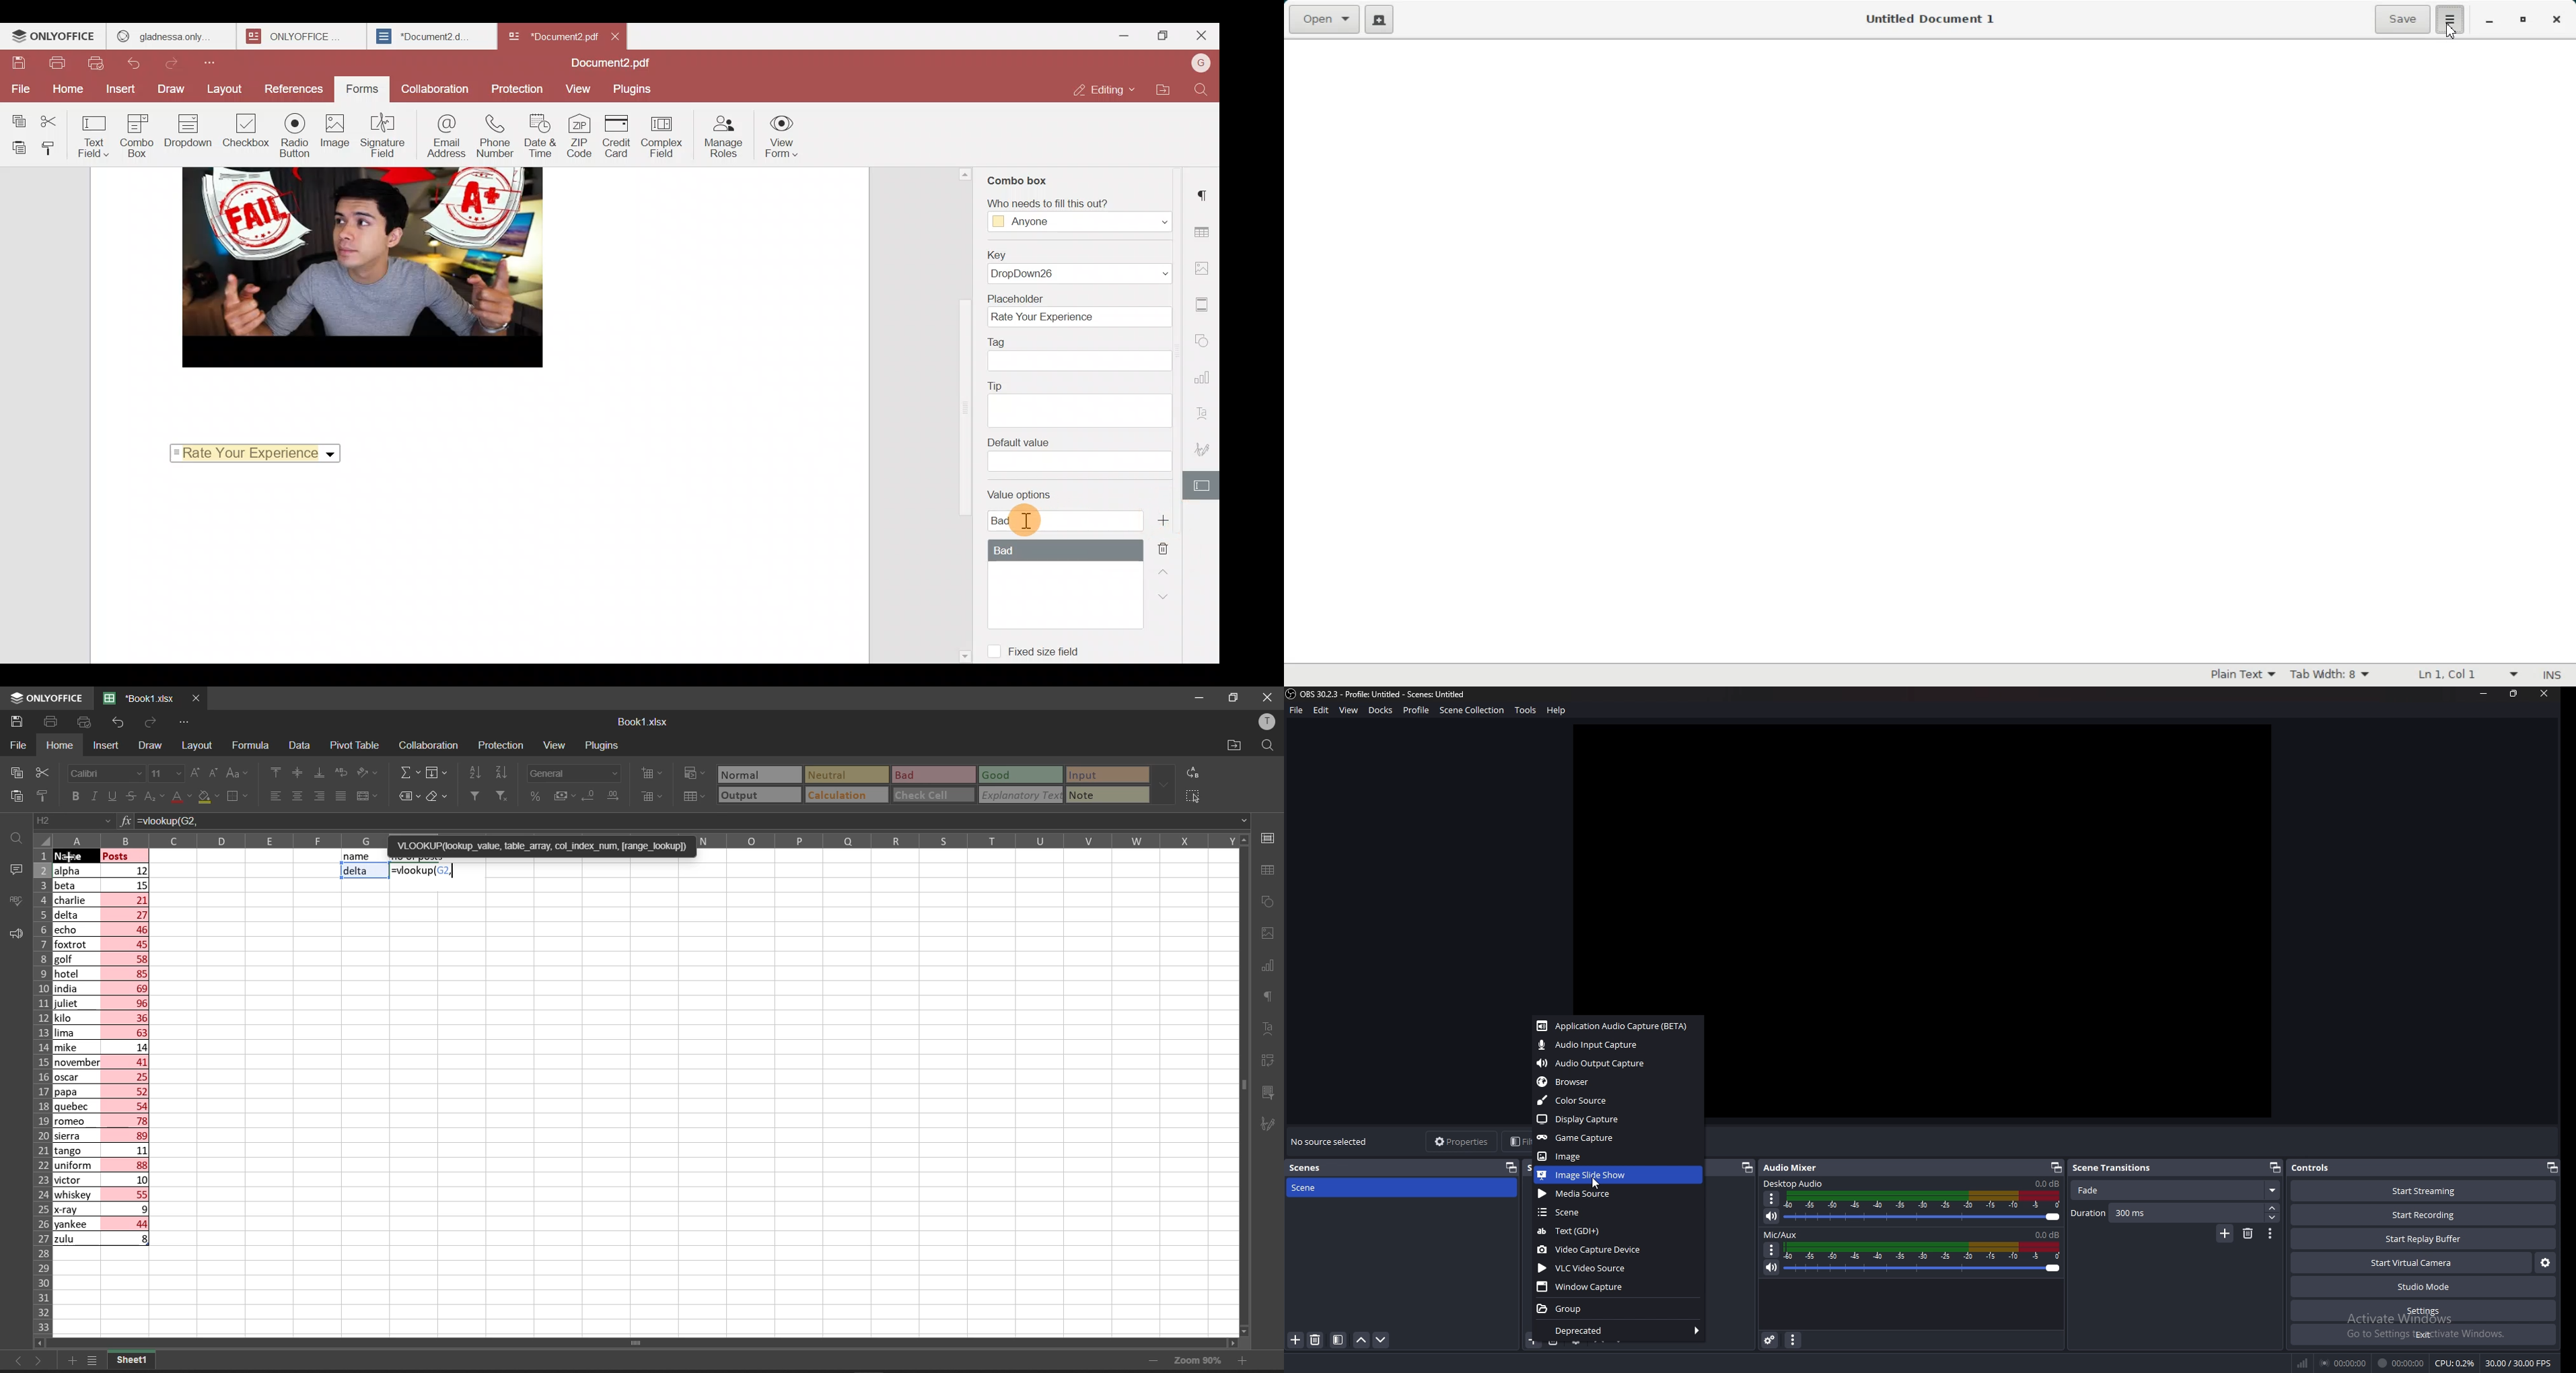 The height and width of the screenshot is (1400, 2576). Describe the element at coordinates (2273, 1219) in the screenshot. I see `decrease duration` at that location.